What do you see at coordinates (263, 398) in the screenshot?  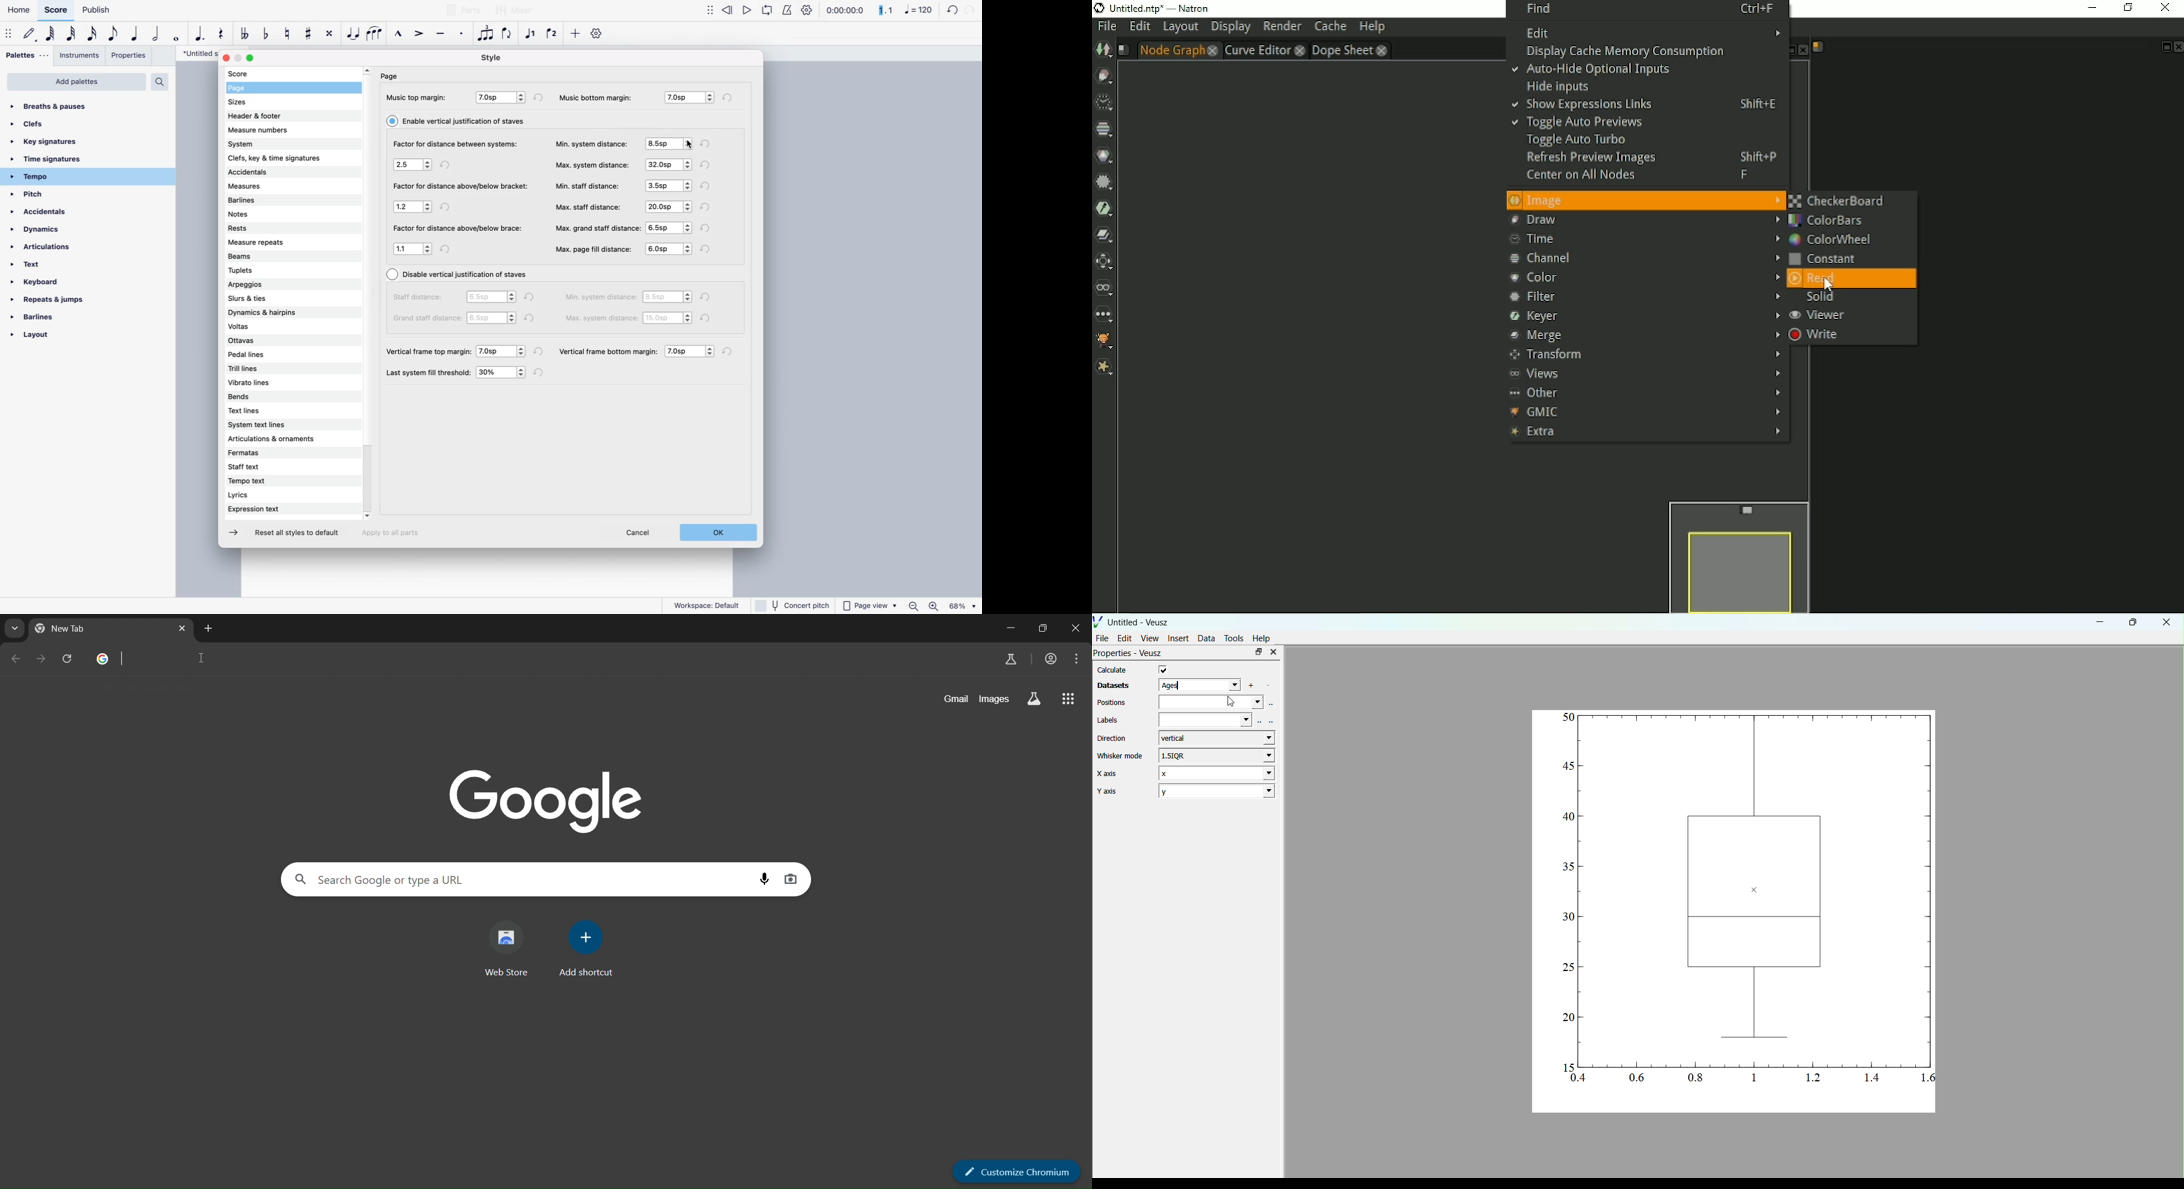 I see `bends` at bounding box center [263, 398].